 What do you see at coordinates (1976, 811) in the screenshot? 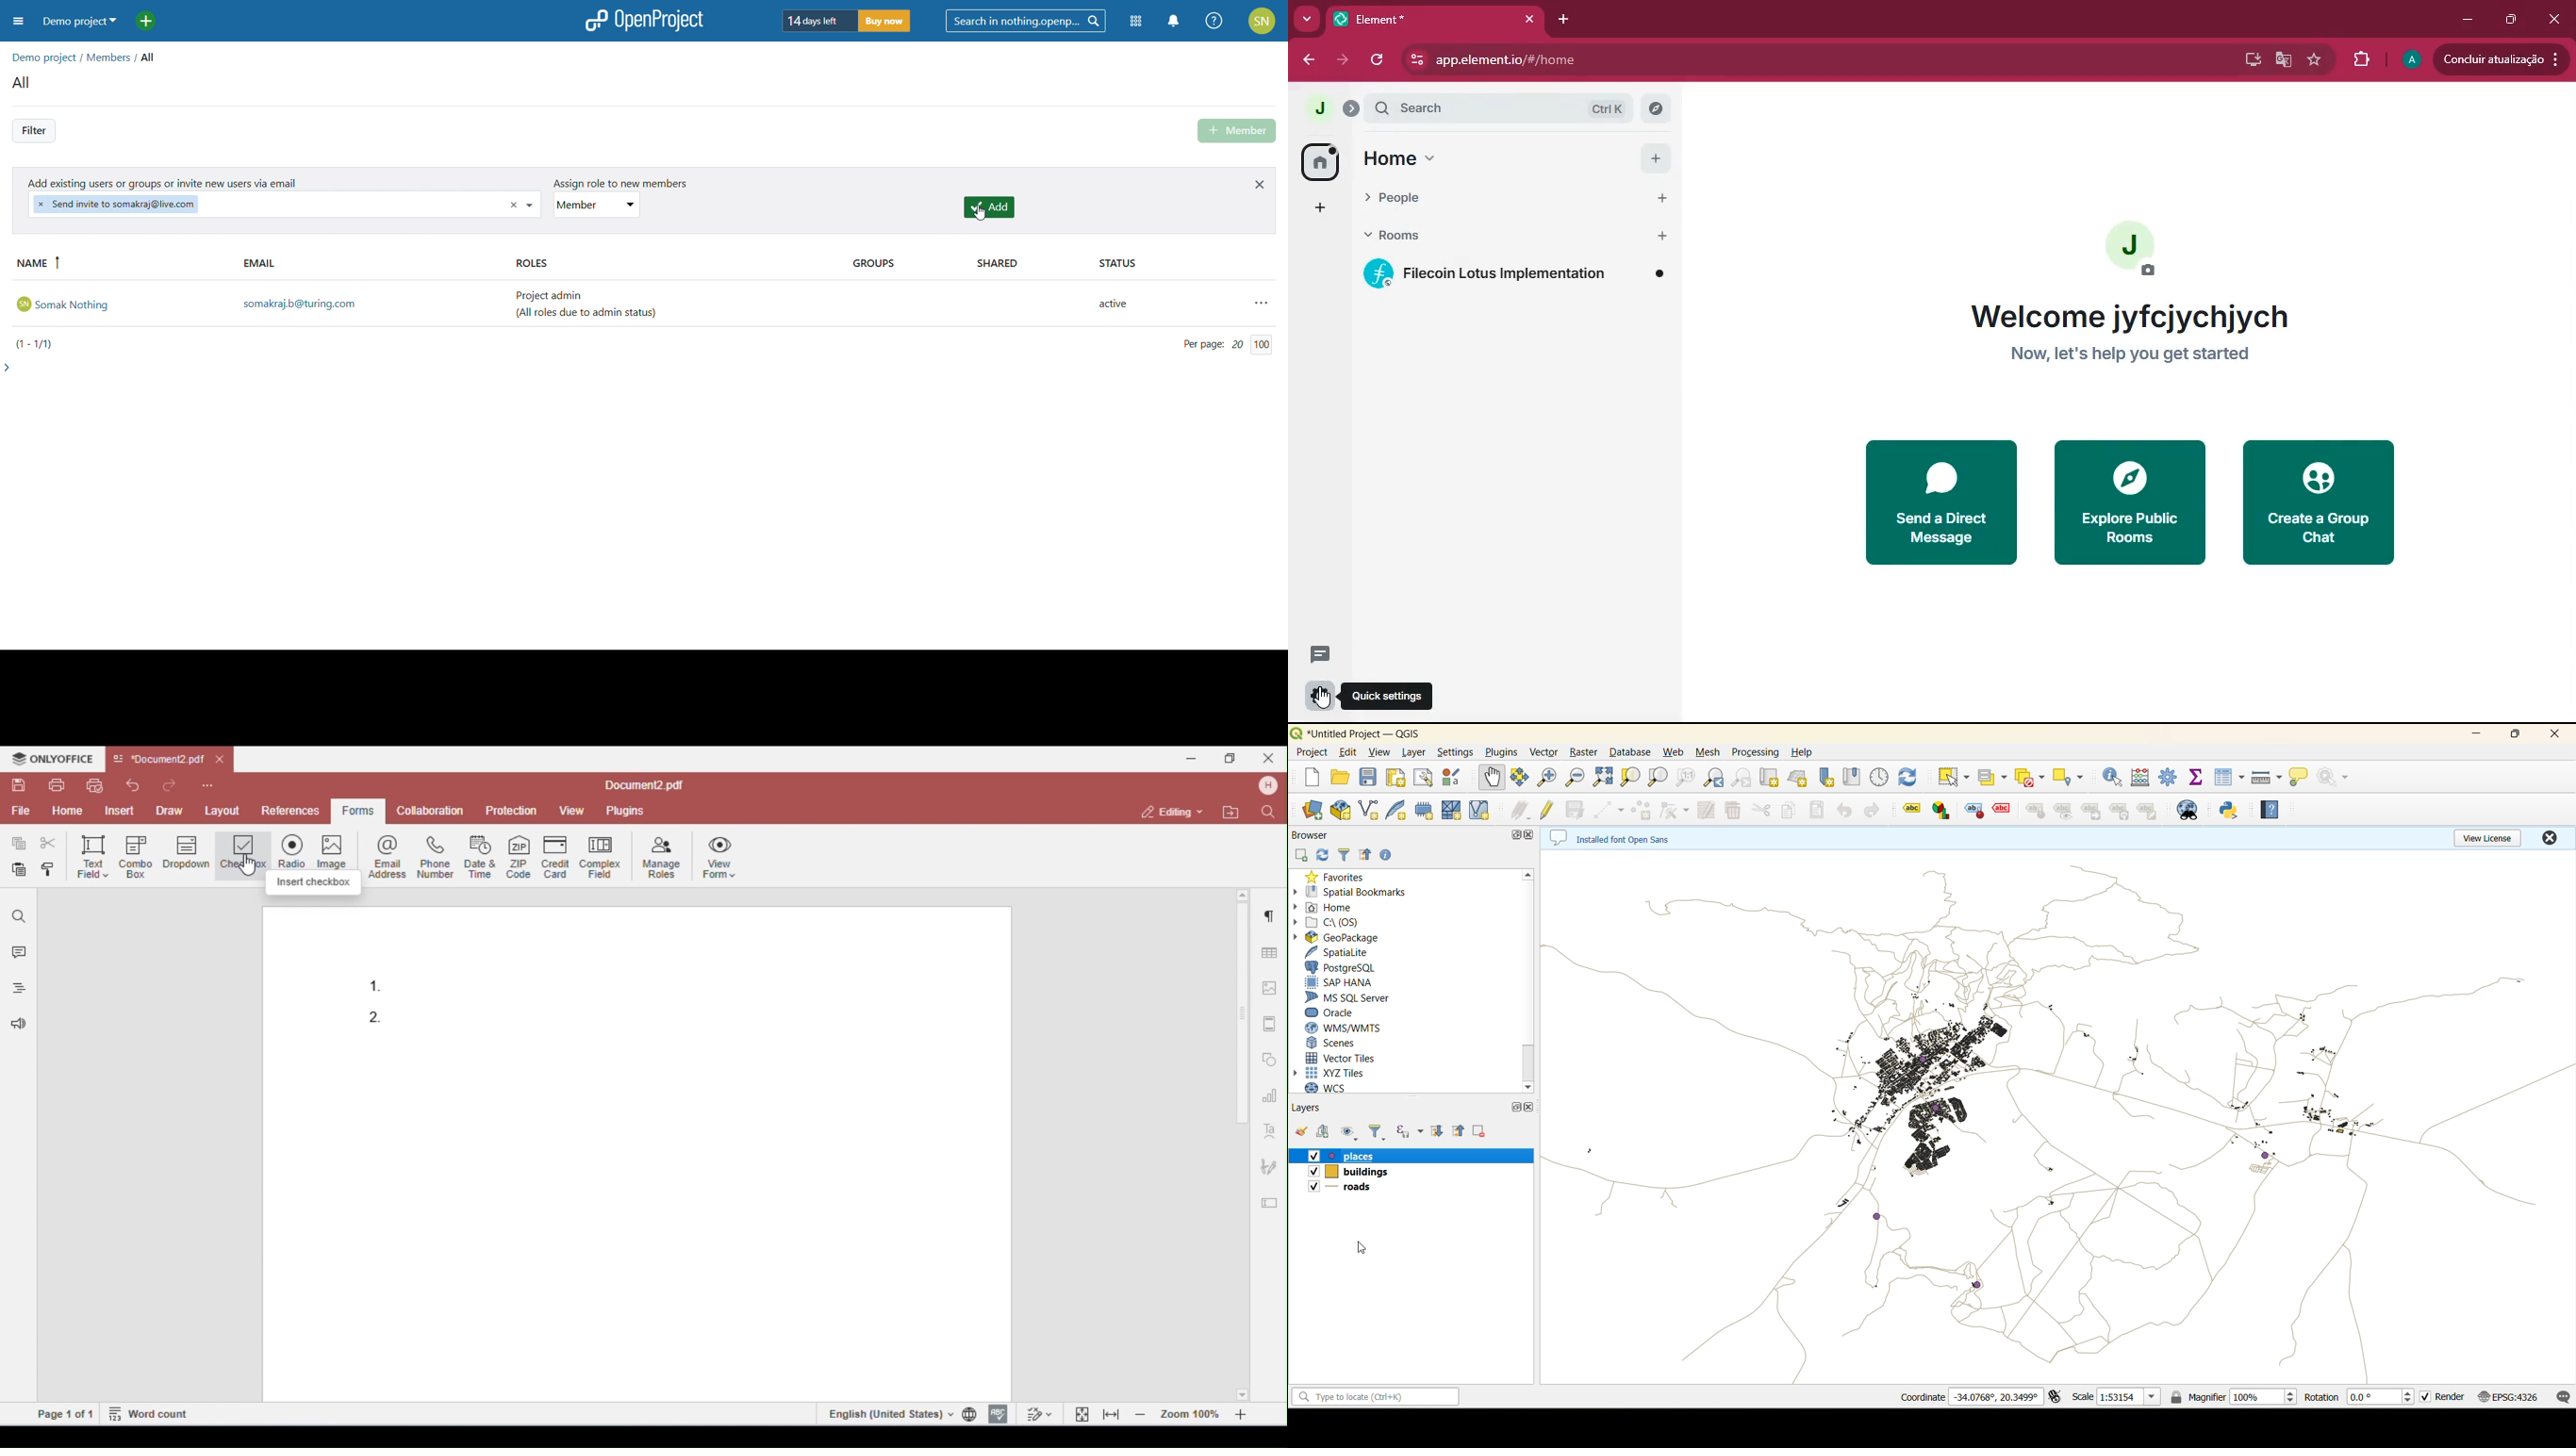
I see `label tool` at bounding box center [1976, 811].